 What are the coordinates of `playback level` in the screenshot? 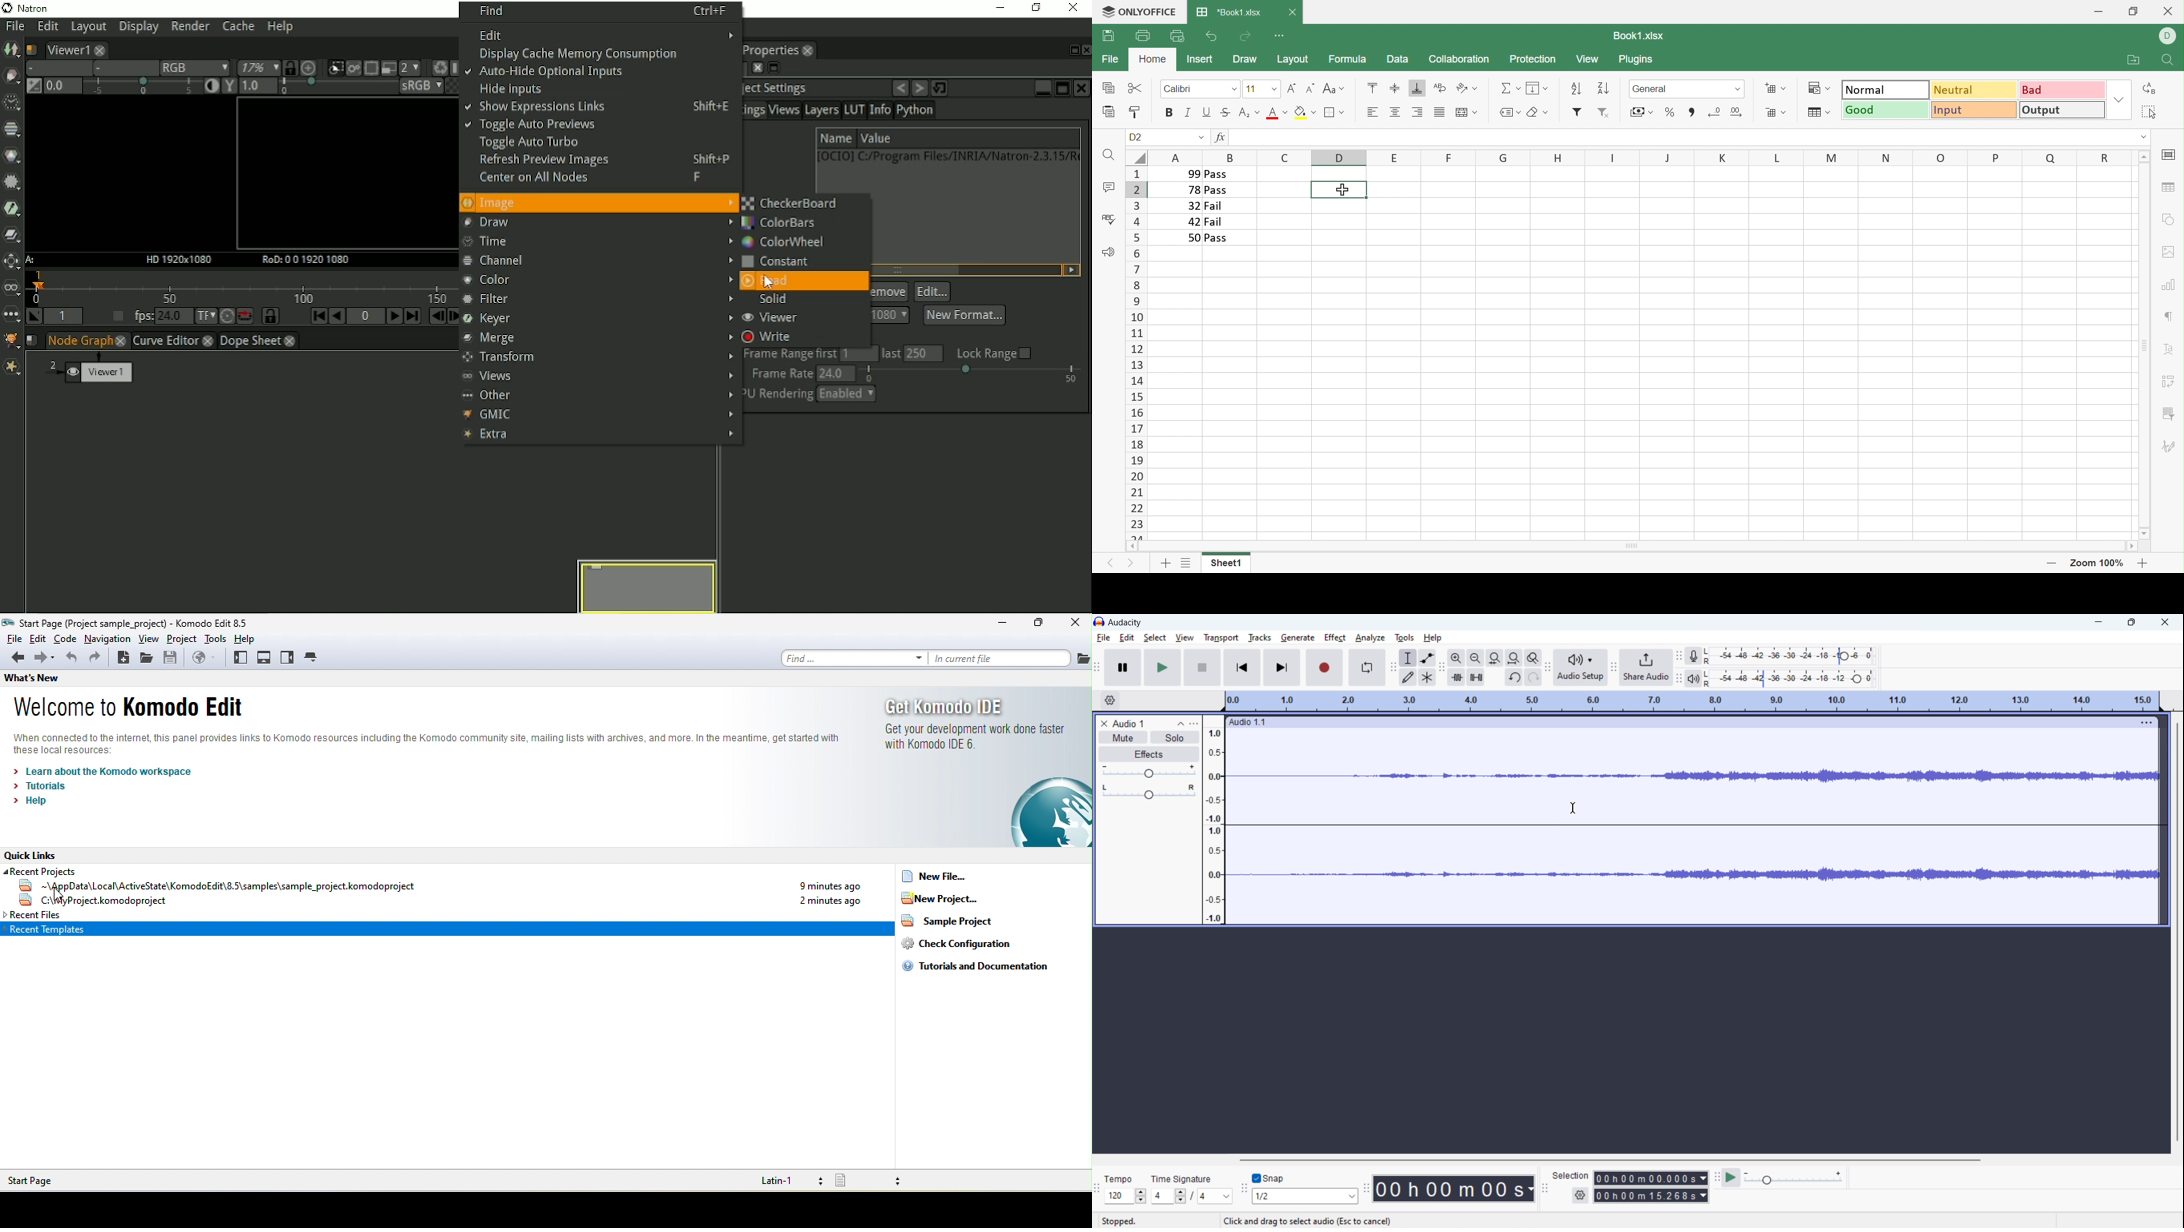 It's located at (1794, 679).